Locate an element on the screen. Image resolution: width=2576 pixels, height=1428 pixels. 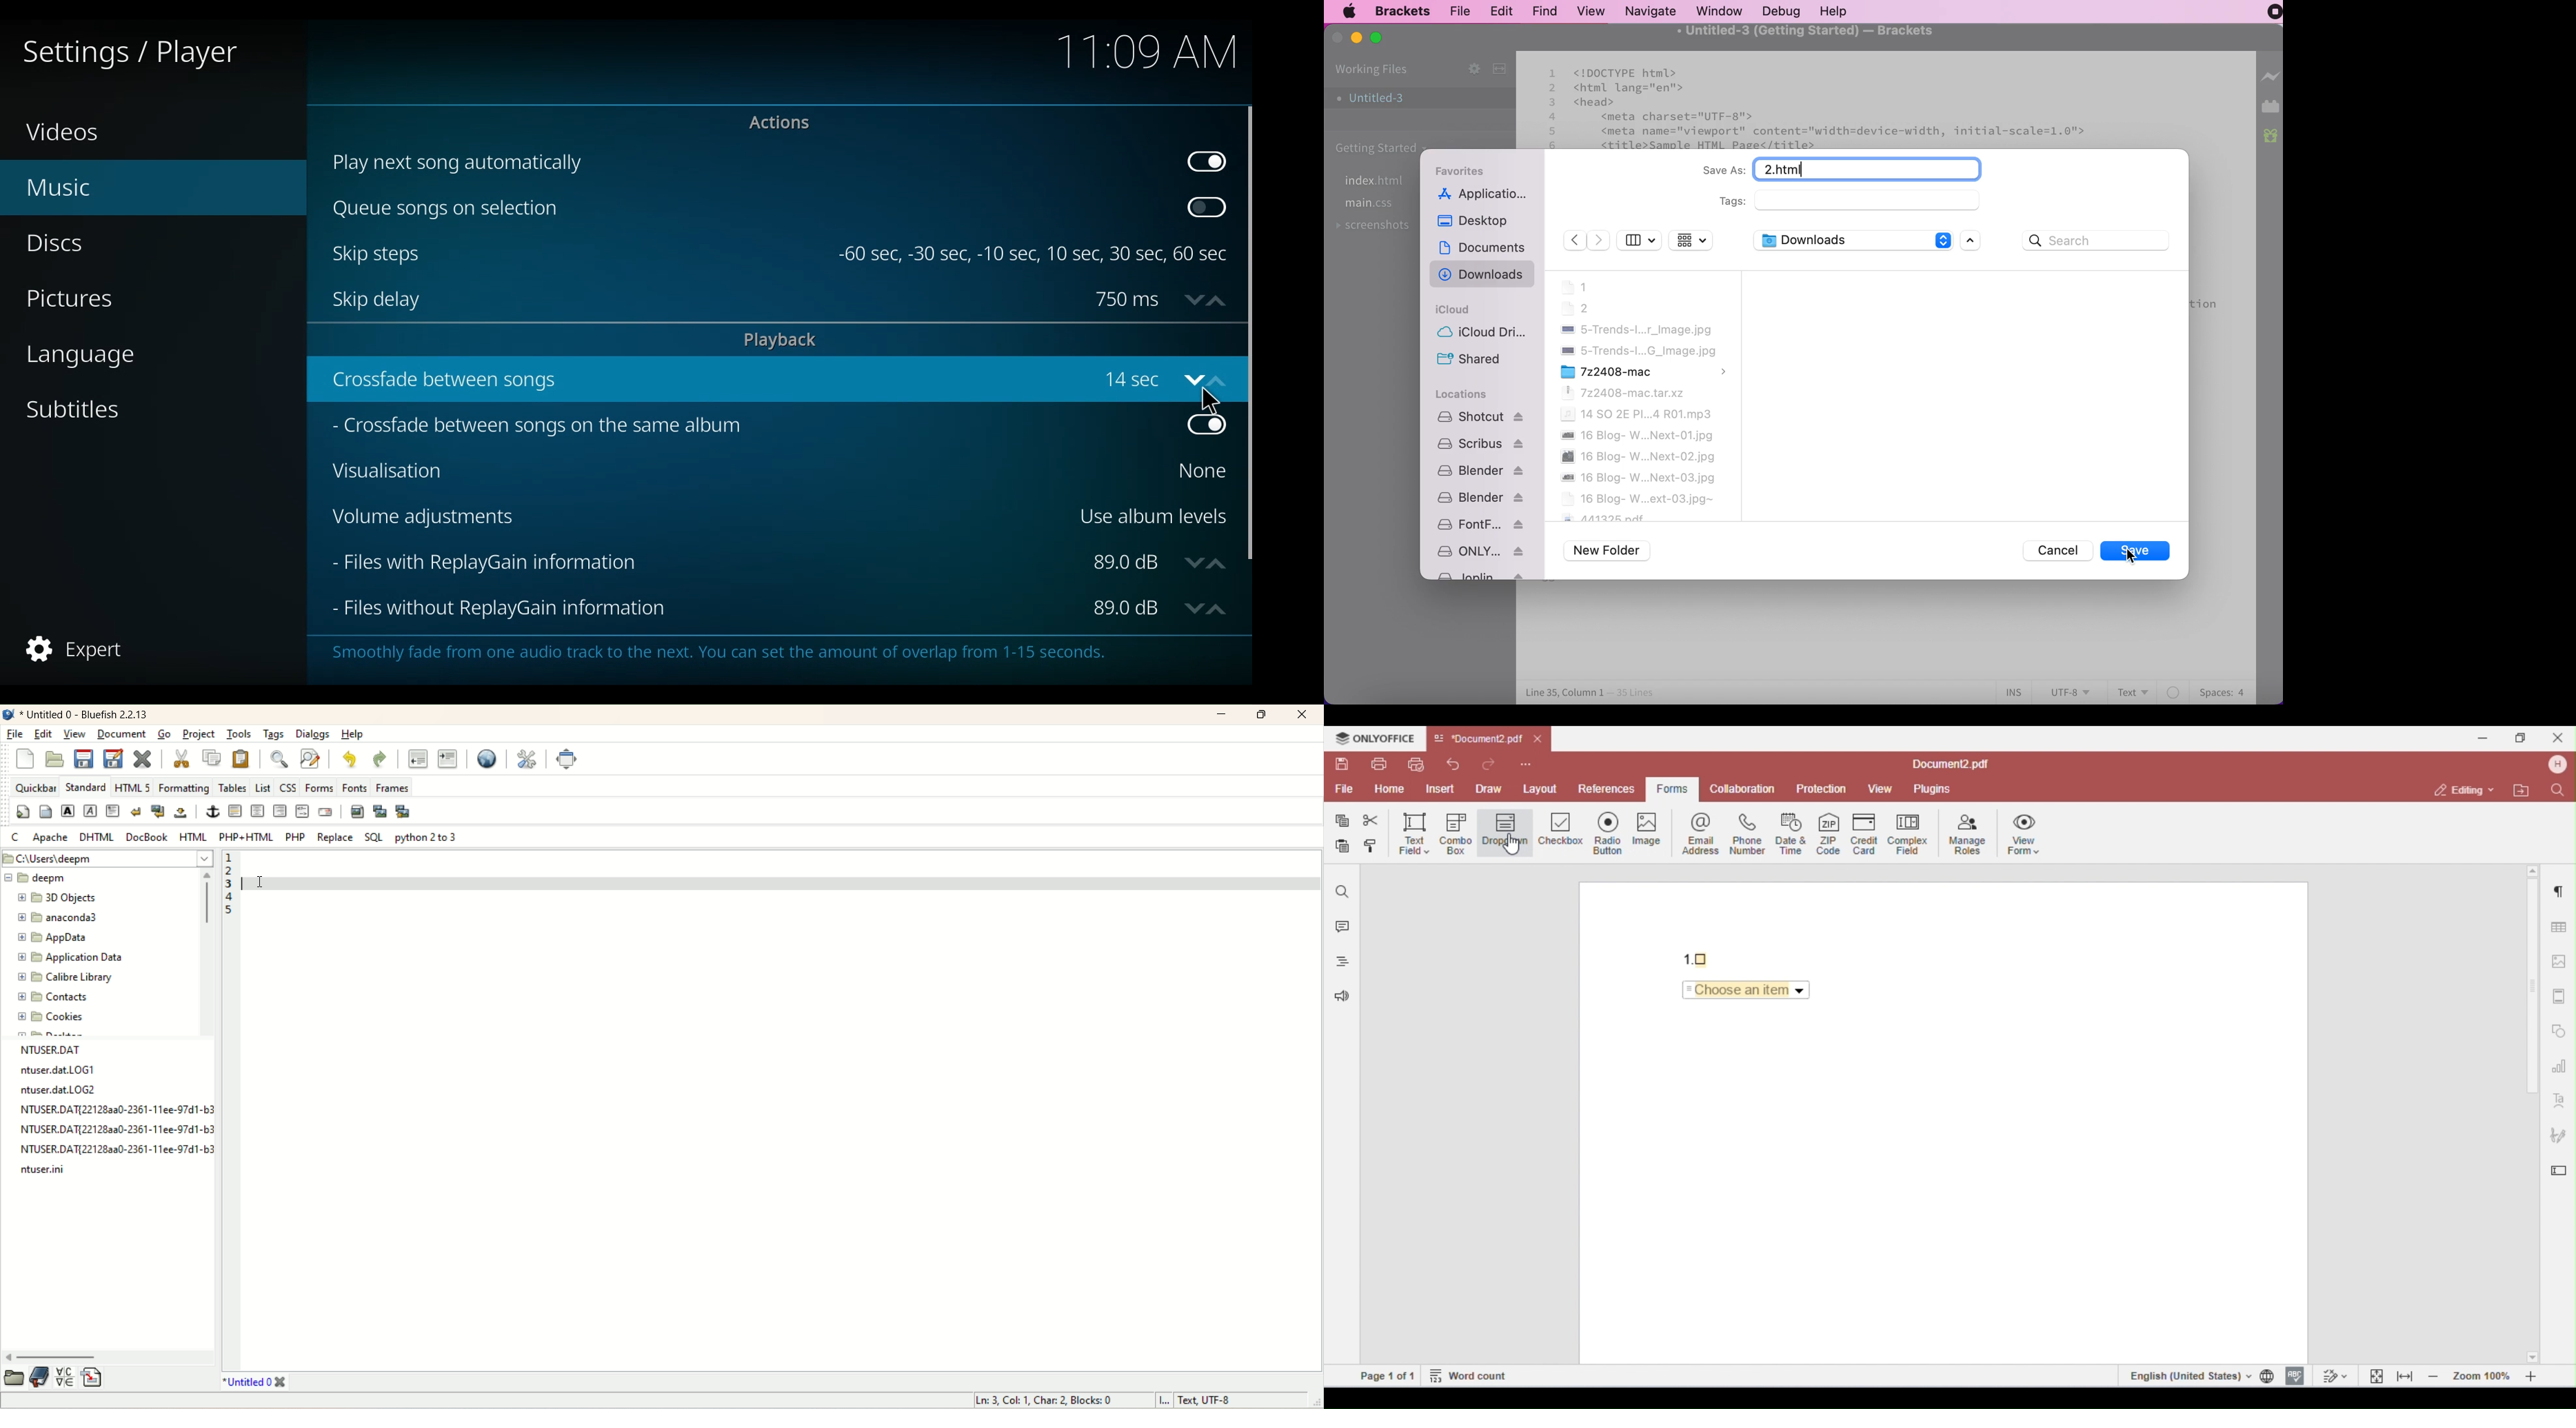
file name is located at coordinates (114, 1111).